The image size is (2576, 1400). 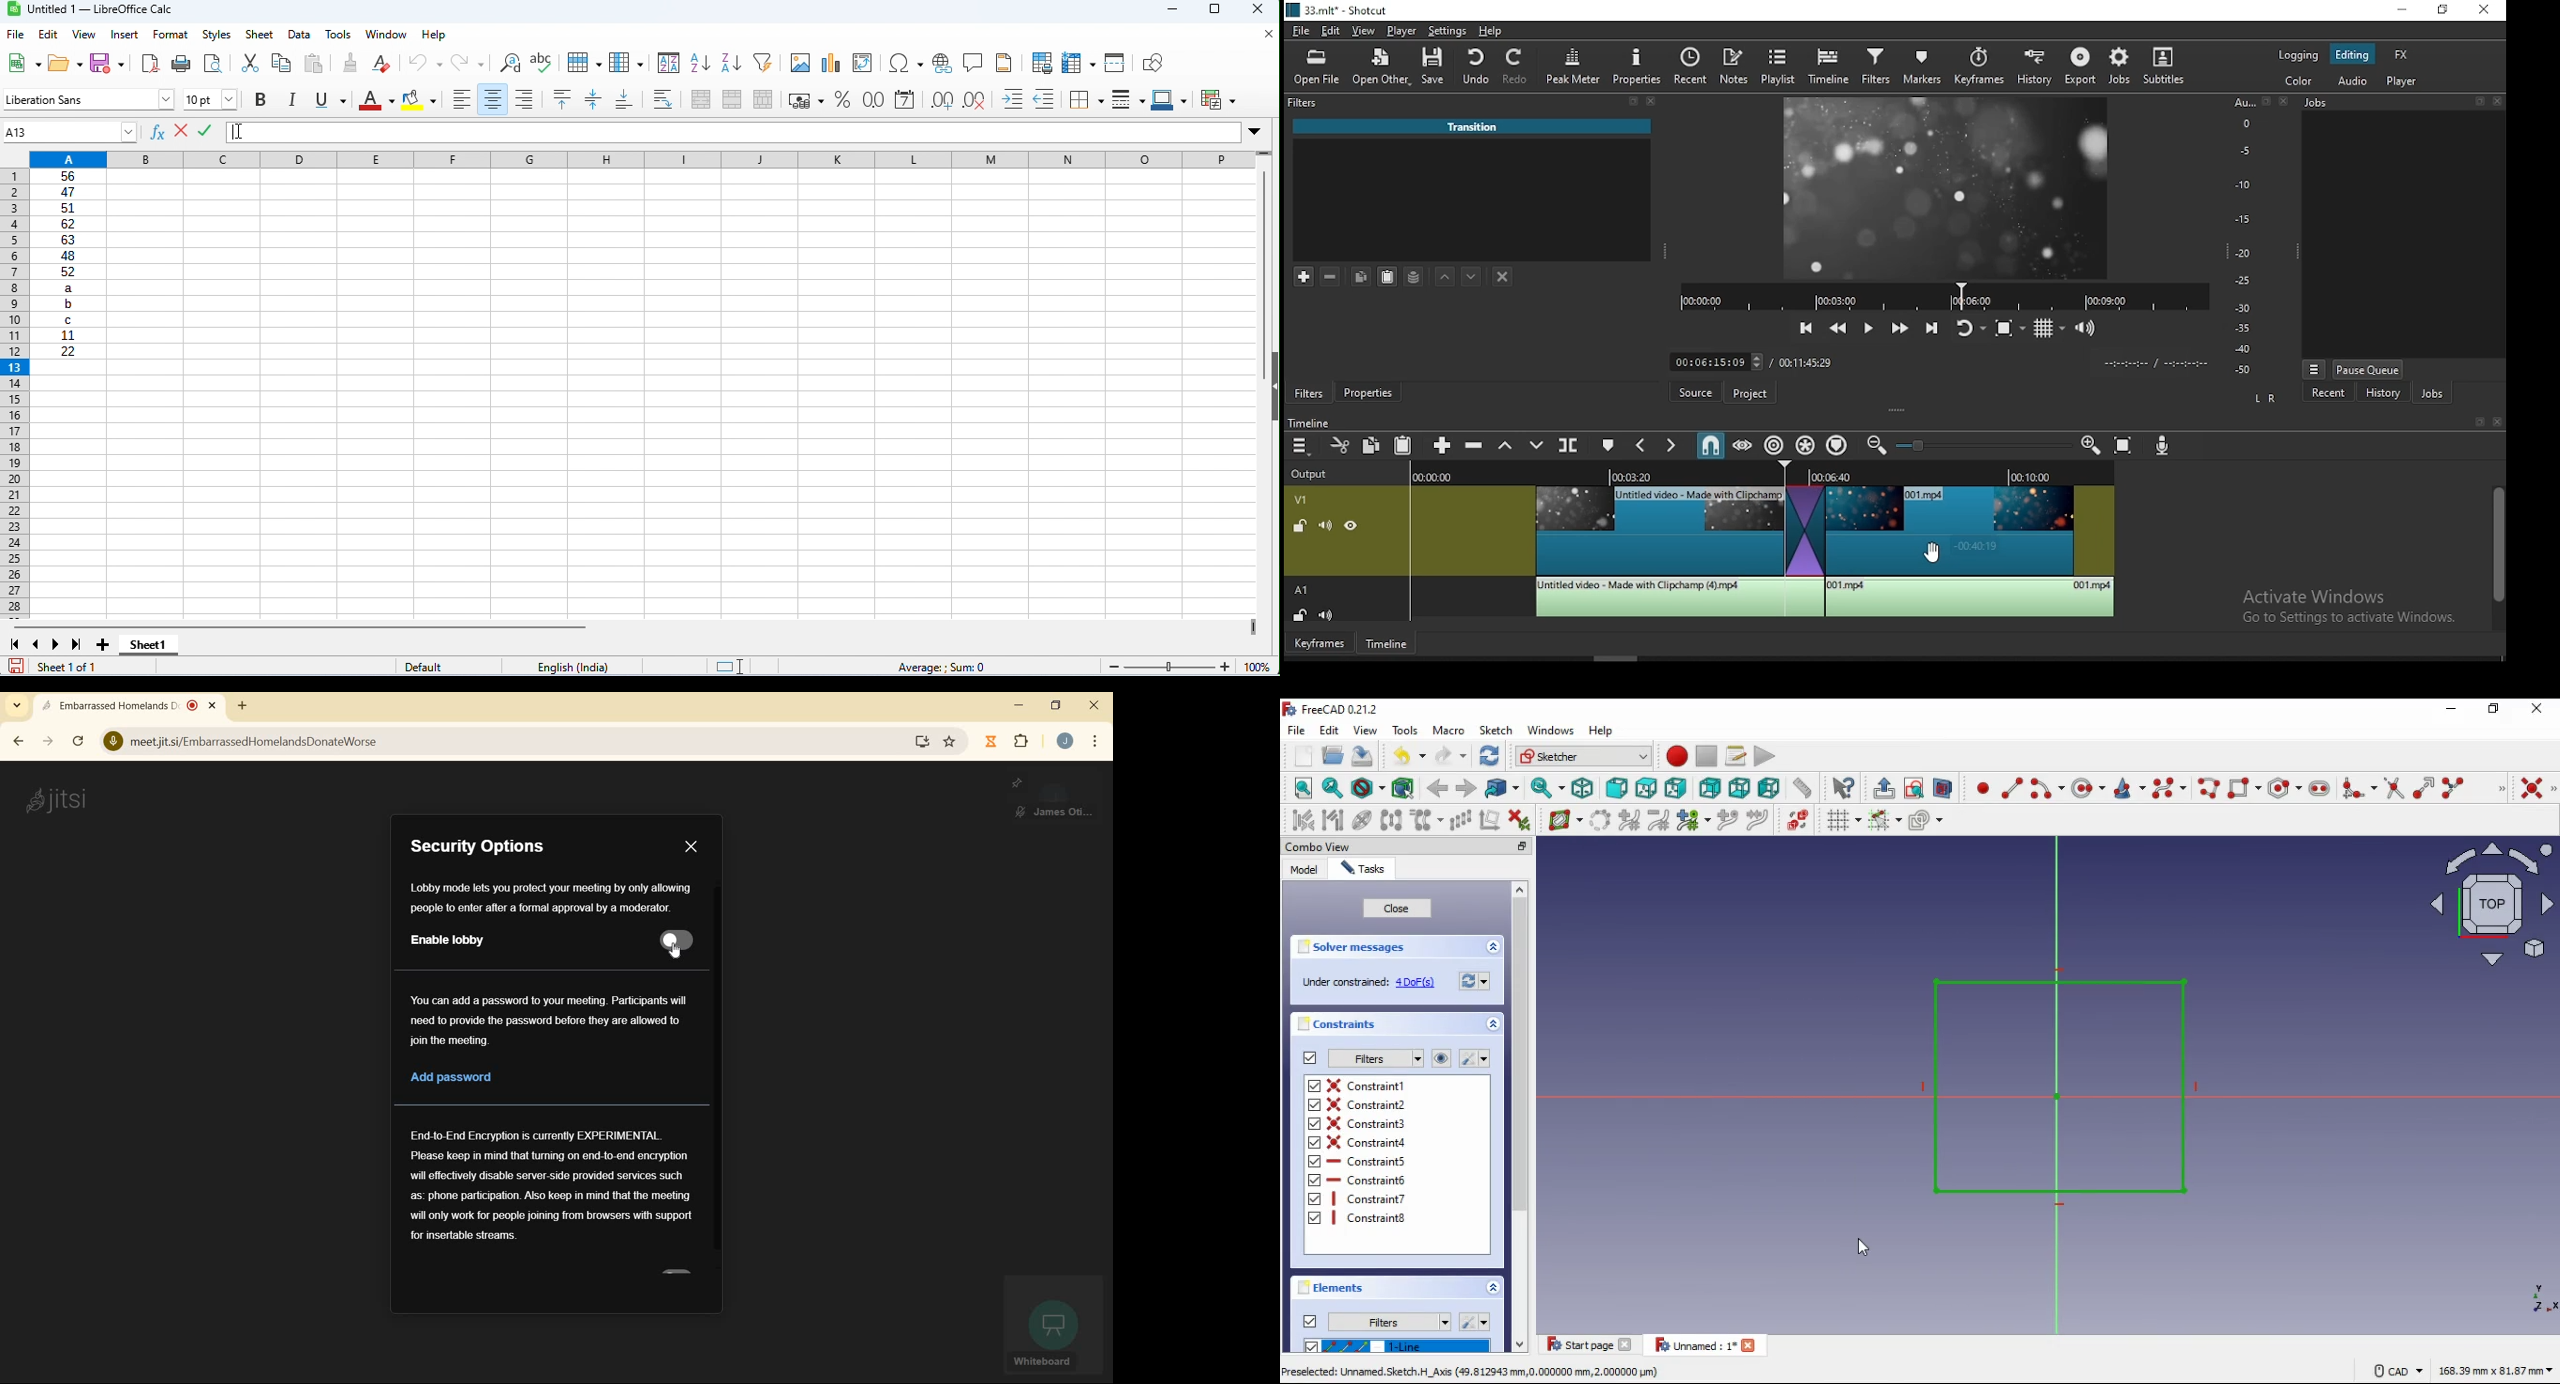 What do you see at coordinates (204, 130) in the screenshot?
I see `accept` at bounding box center [204, 130].